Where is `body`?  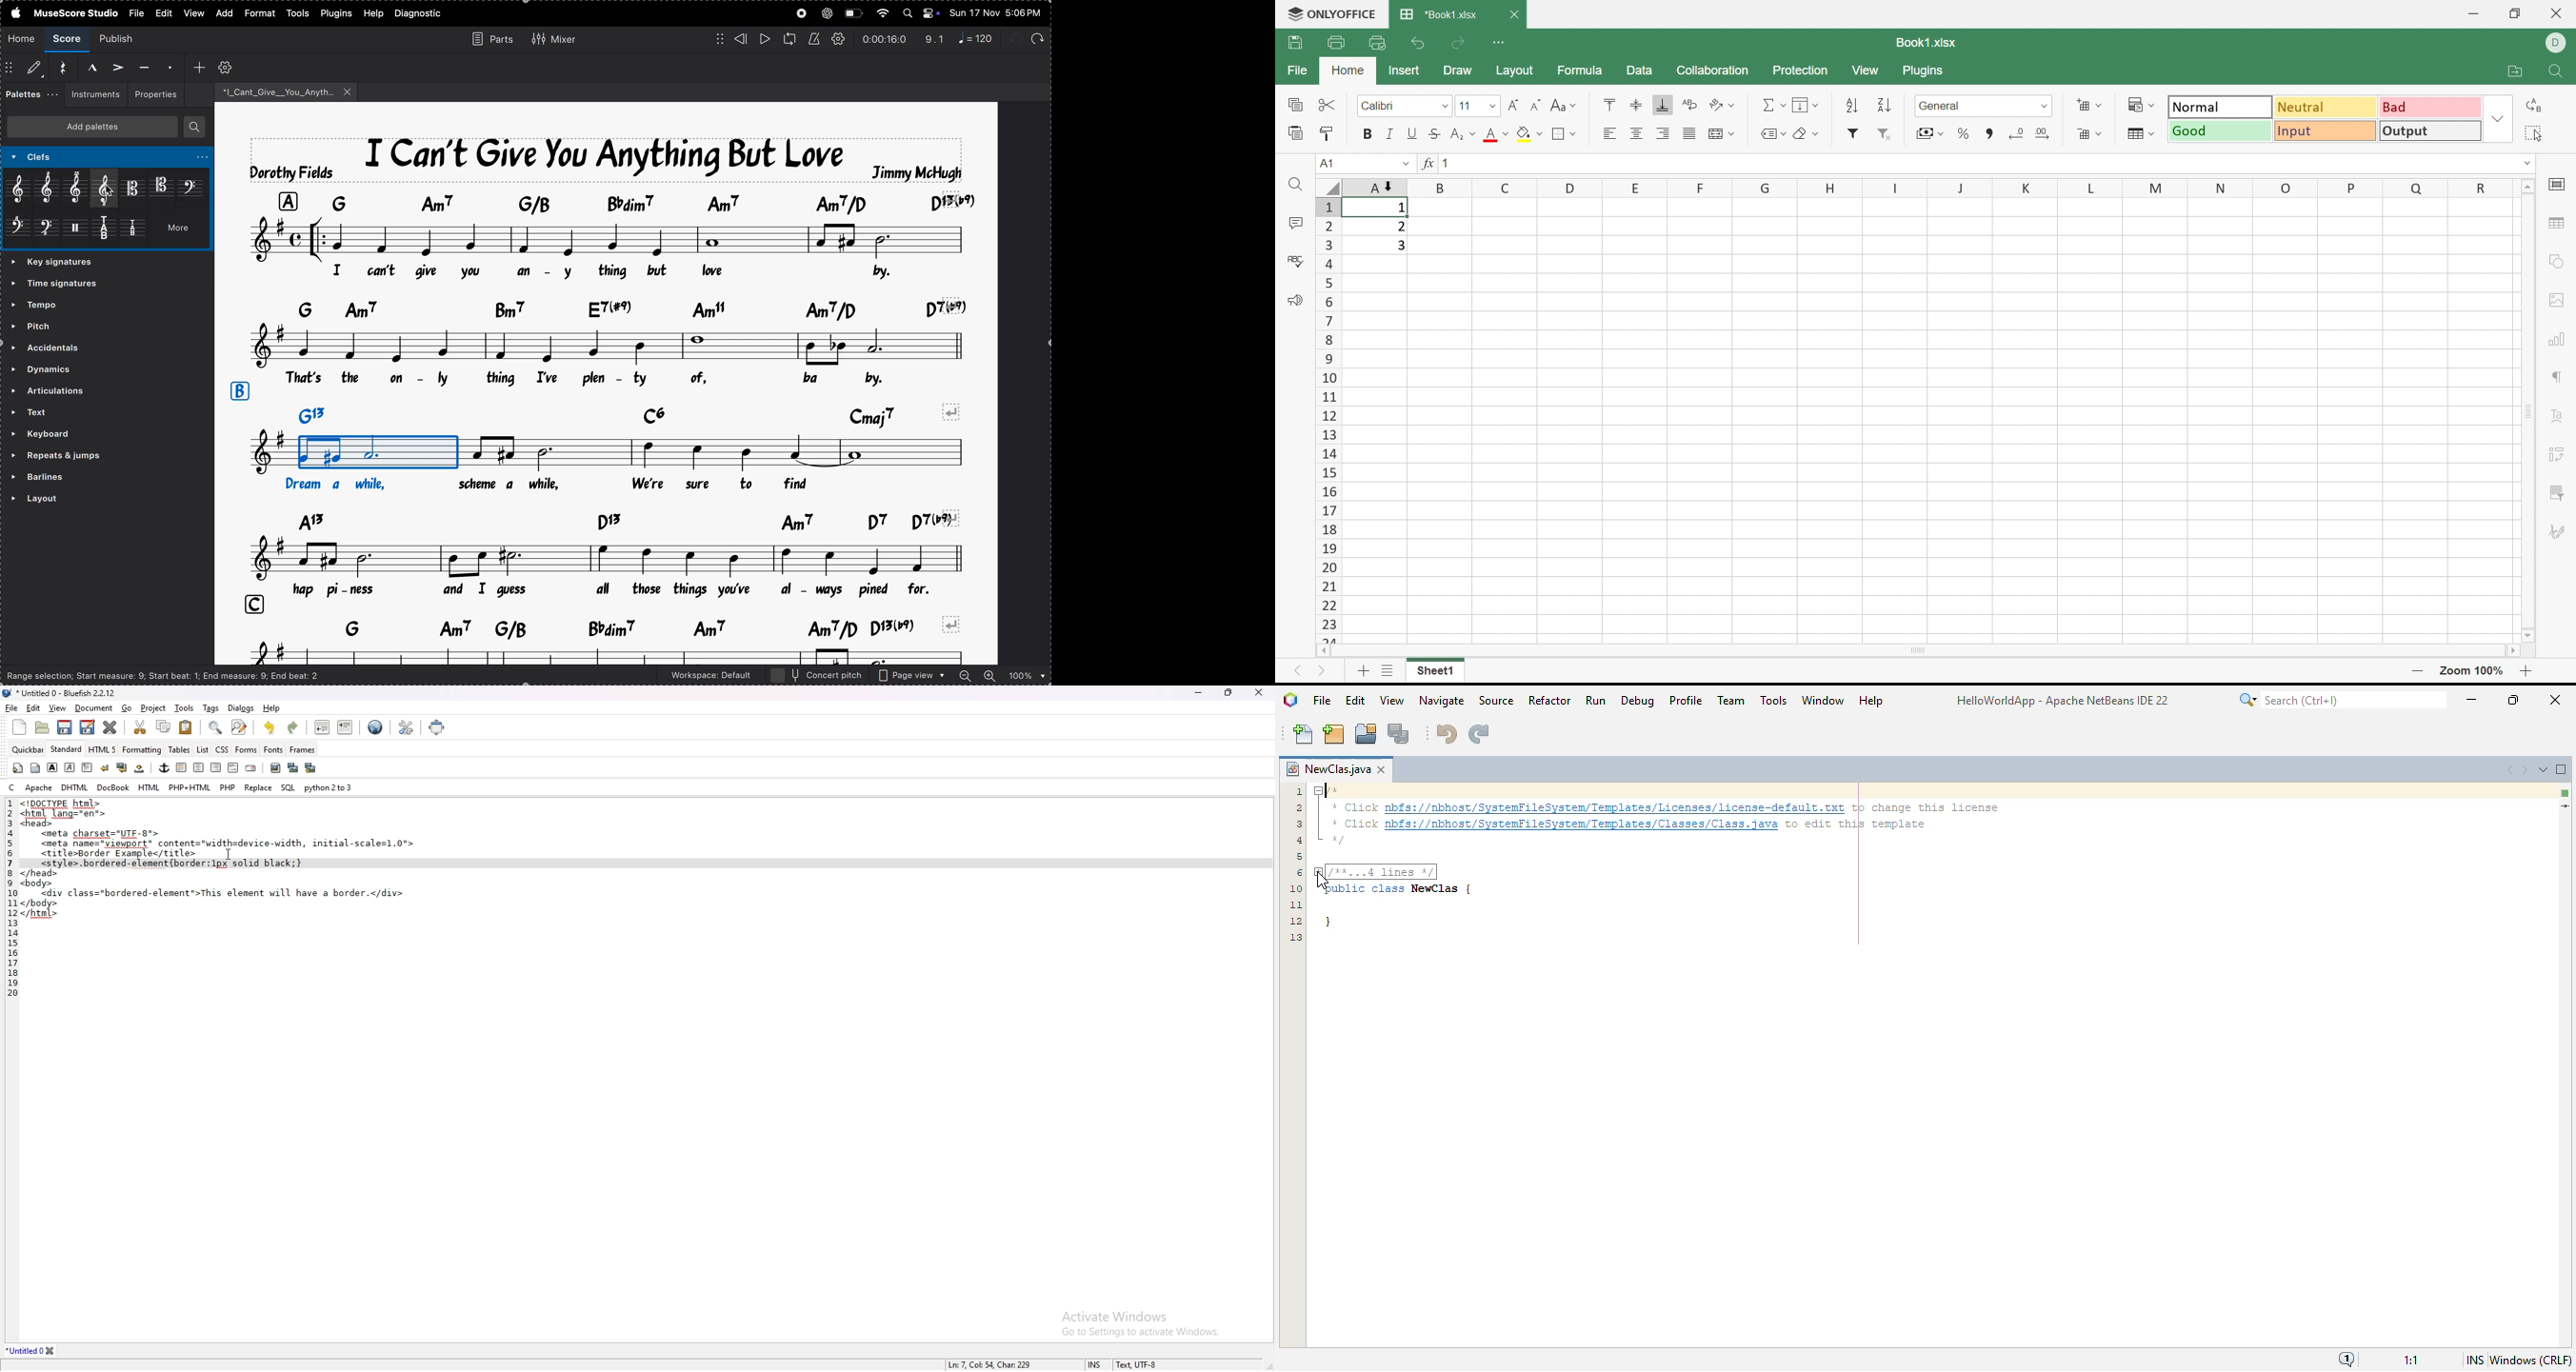 body is located at coordinates (35, 768).